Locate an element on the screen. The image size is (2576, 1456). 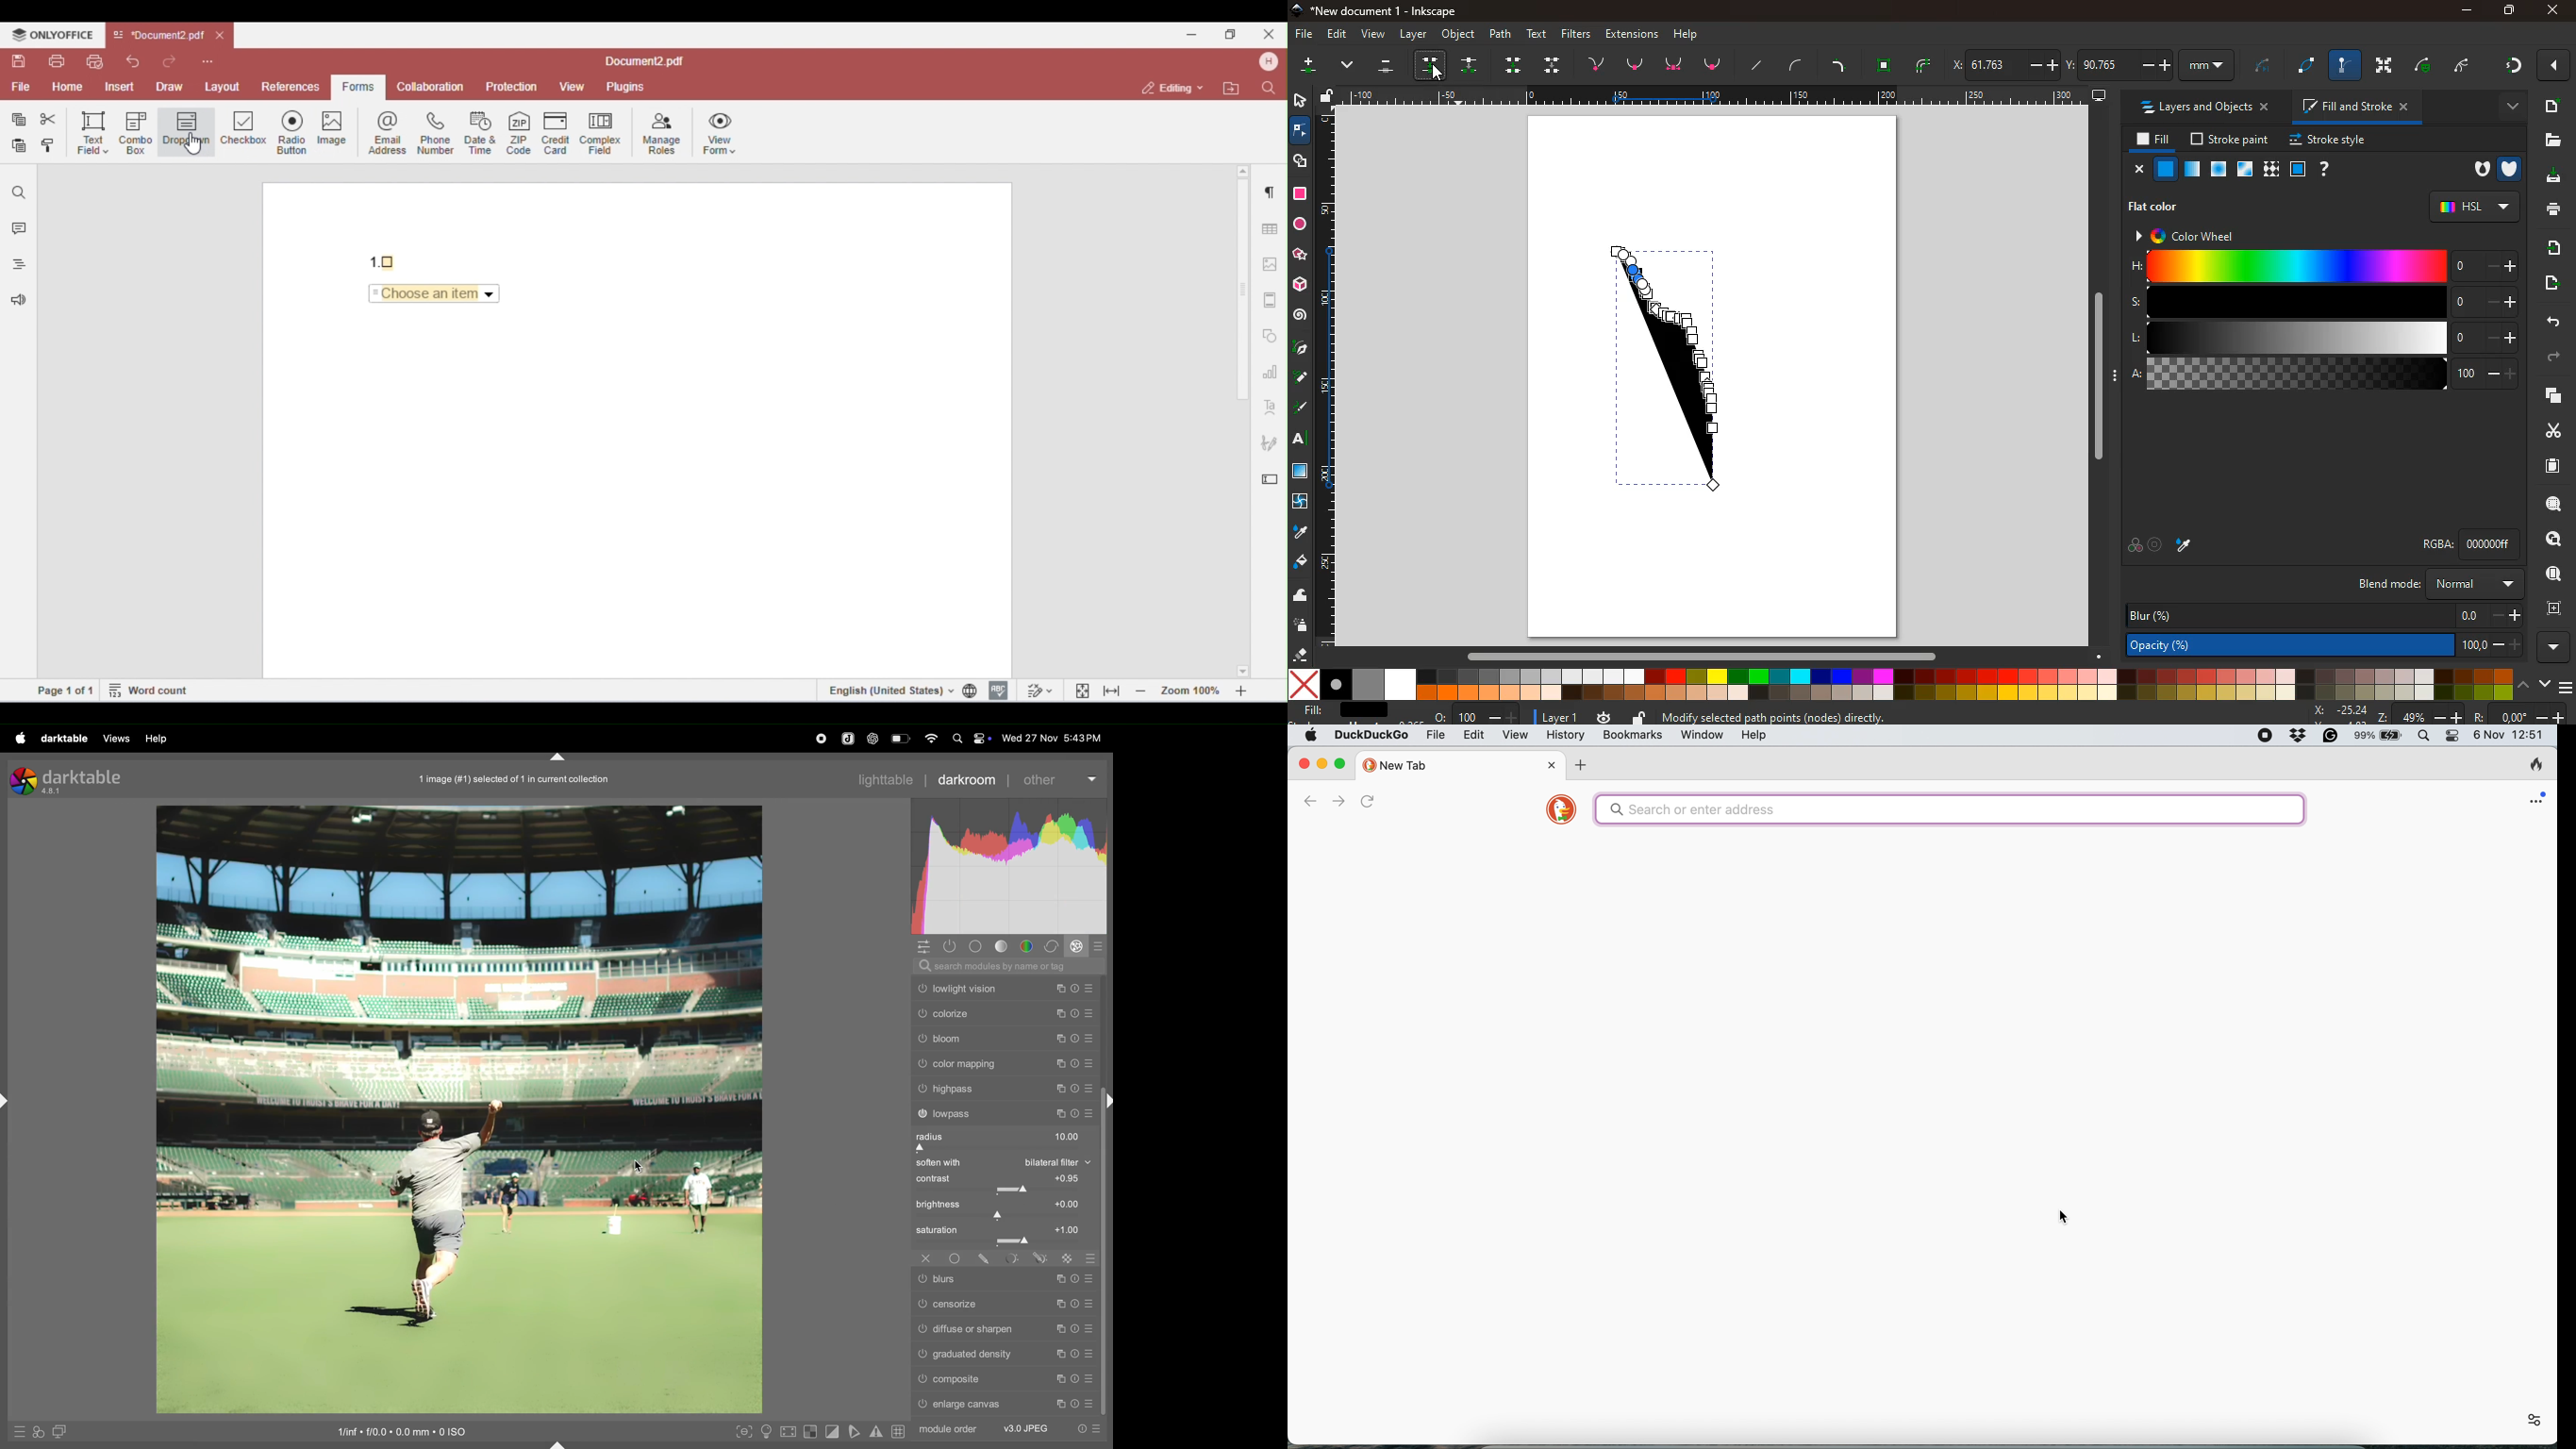
help is located at coordinates (155, 739).